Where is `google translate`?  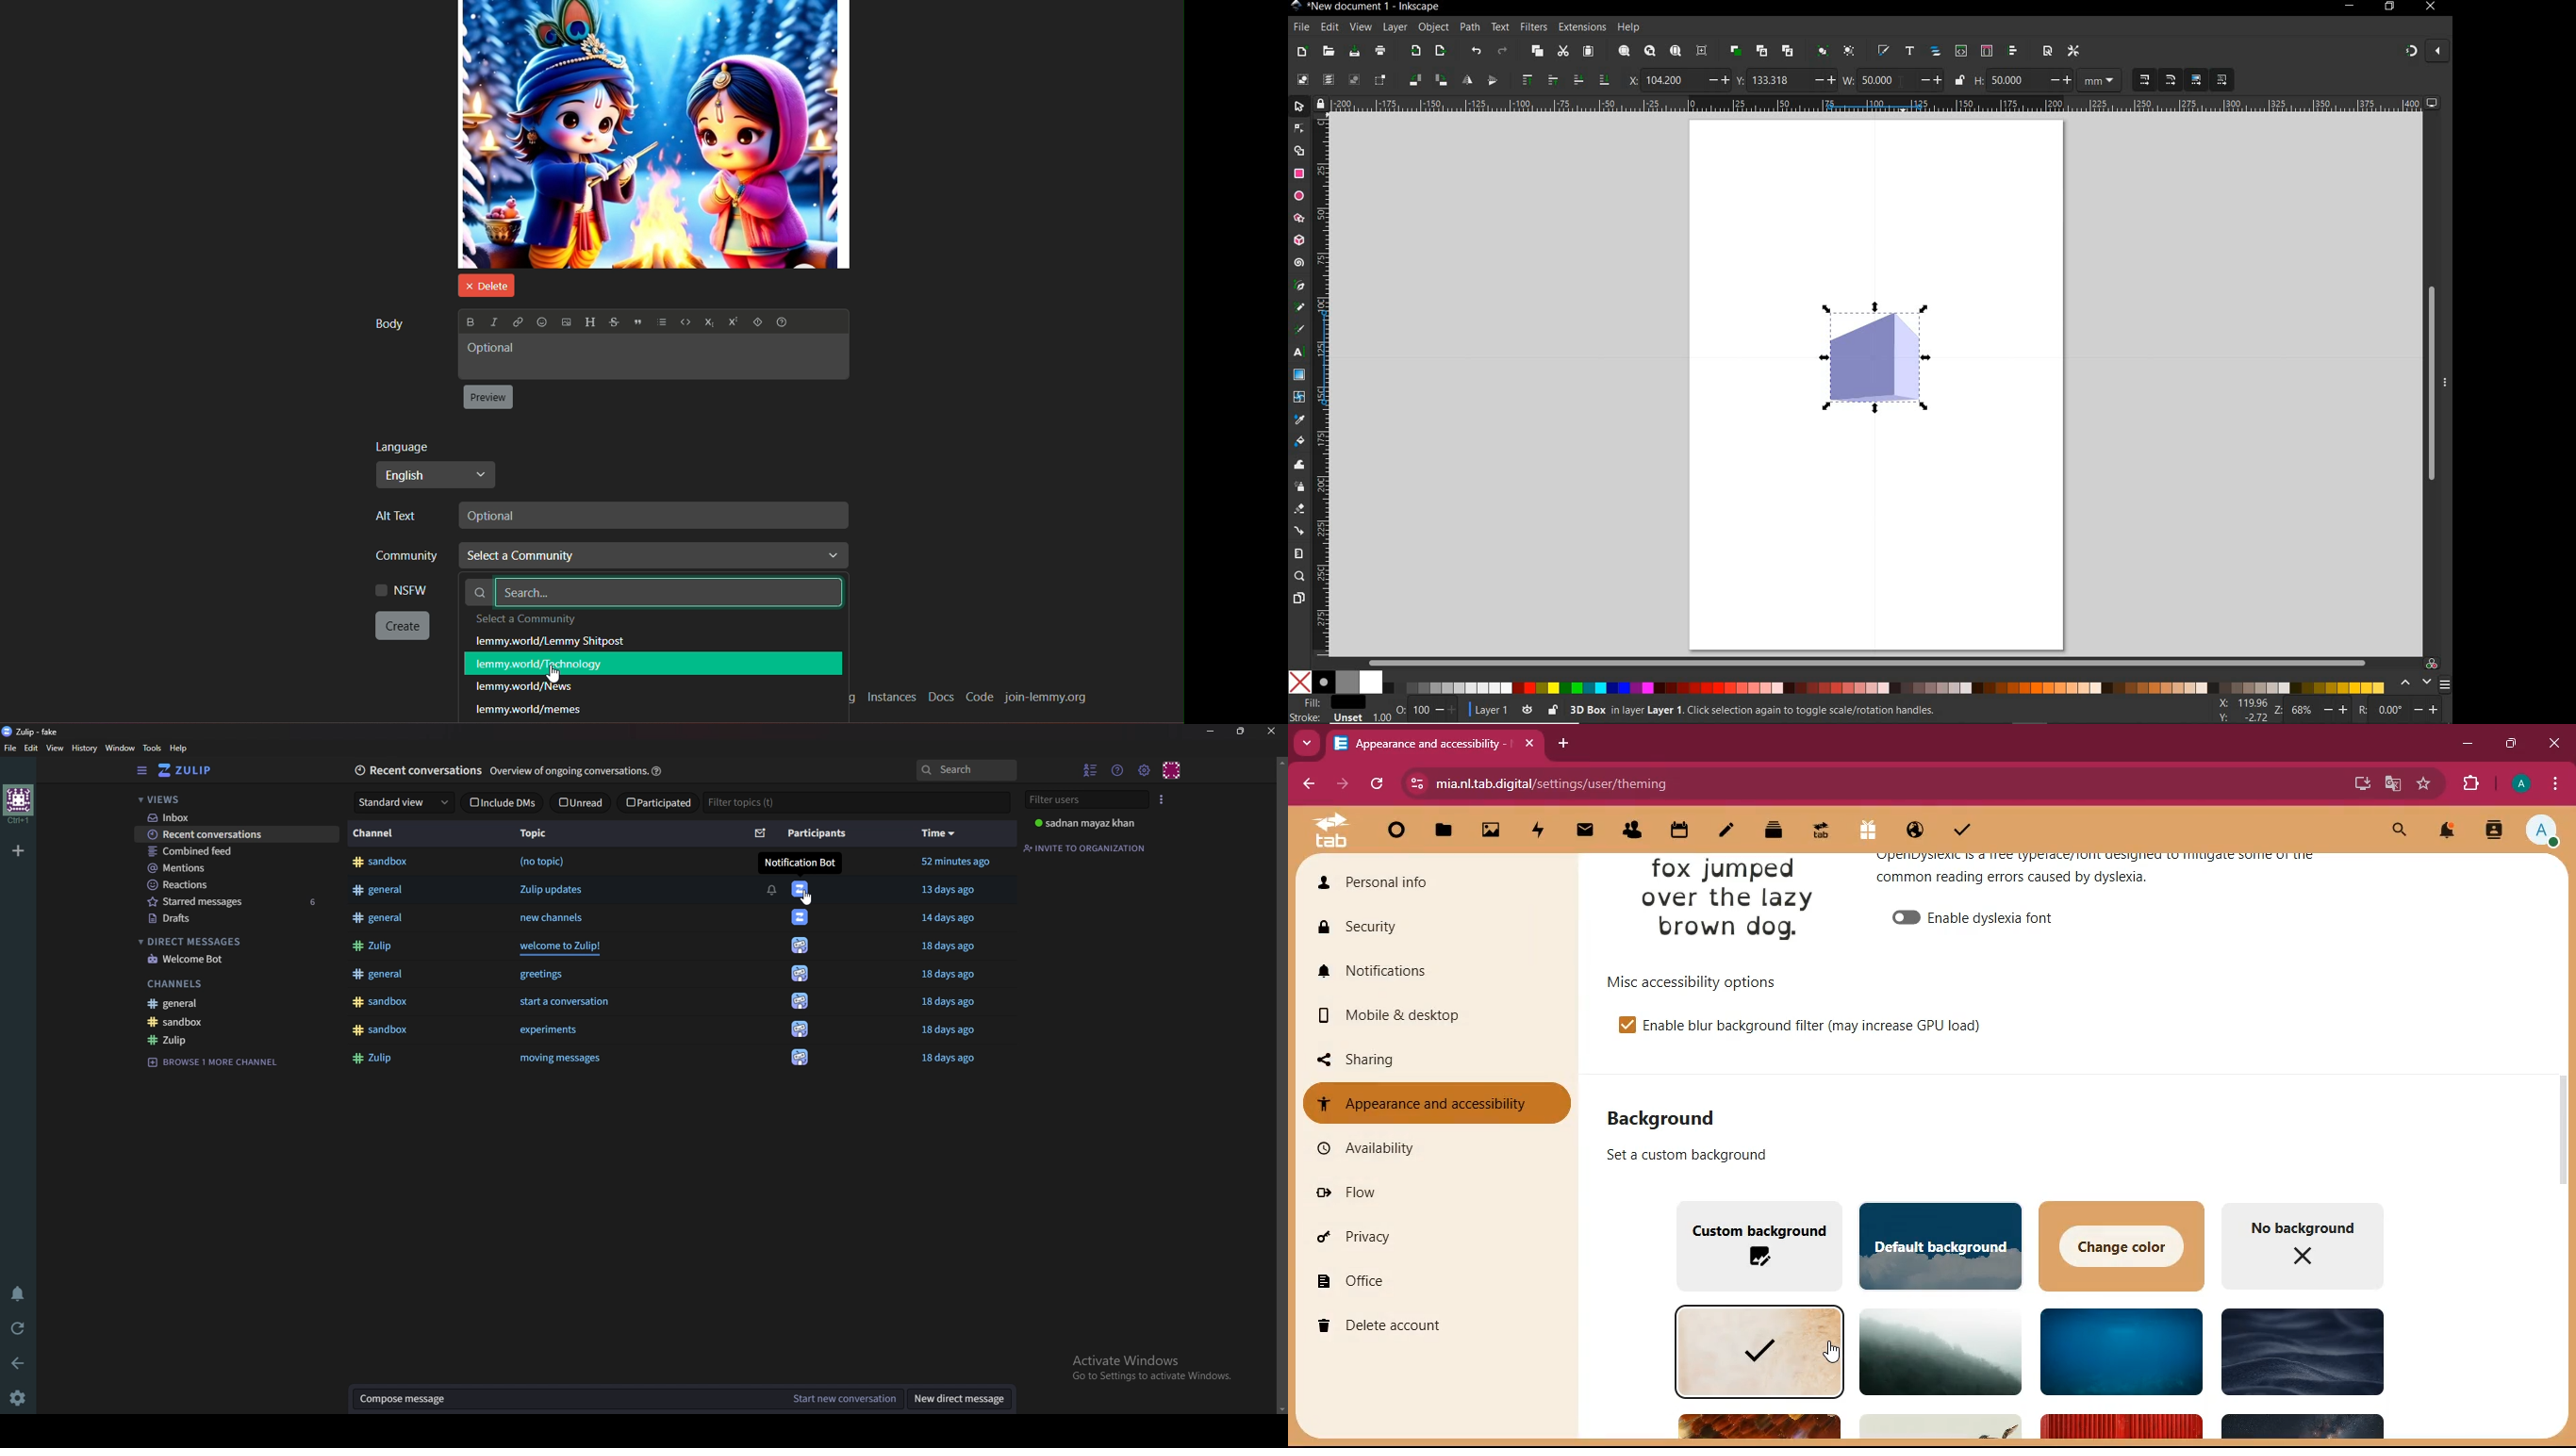
google translate is located at coordinates (2391, 786).